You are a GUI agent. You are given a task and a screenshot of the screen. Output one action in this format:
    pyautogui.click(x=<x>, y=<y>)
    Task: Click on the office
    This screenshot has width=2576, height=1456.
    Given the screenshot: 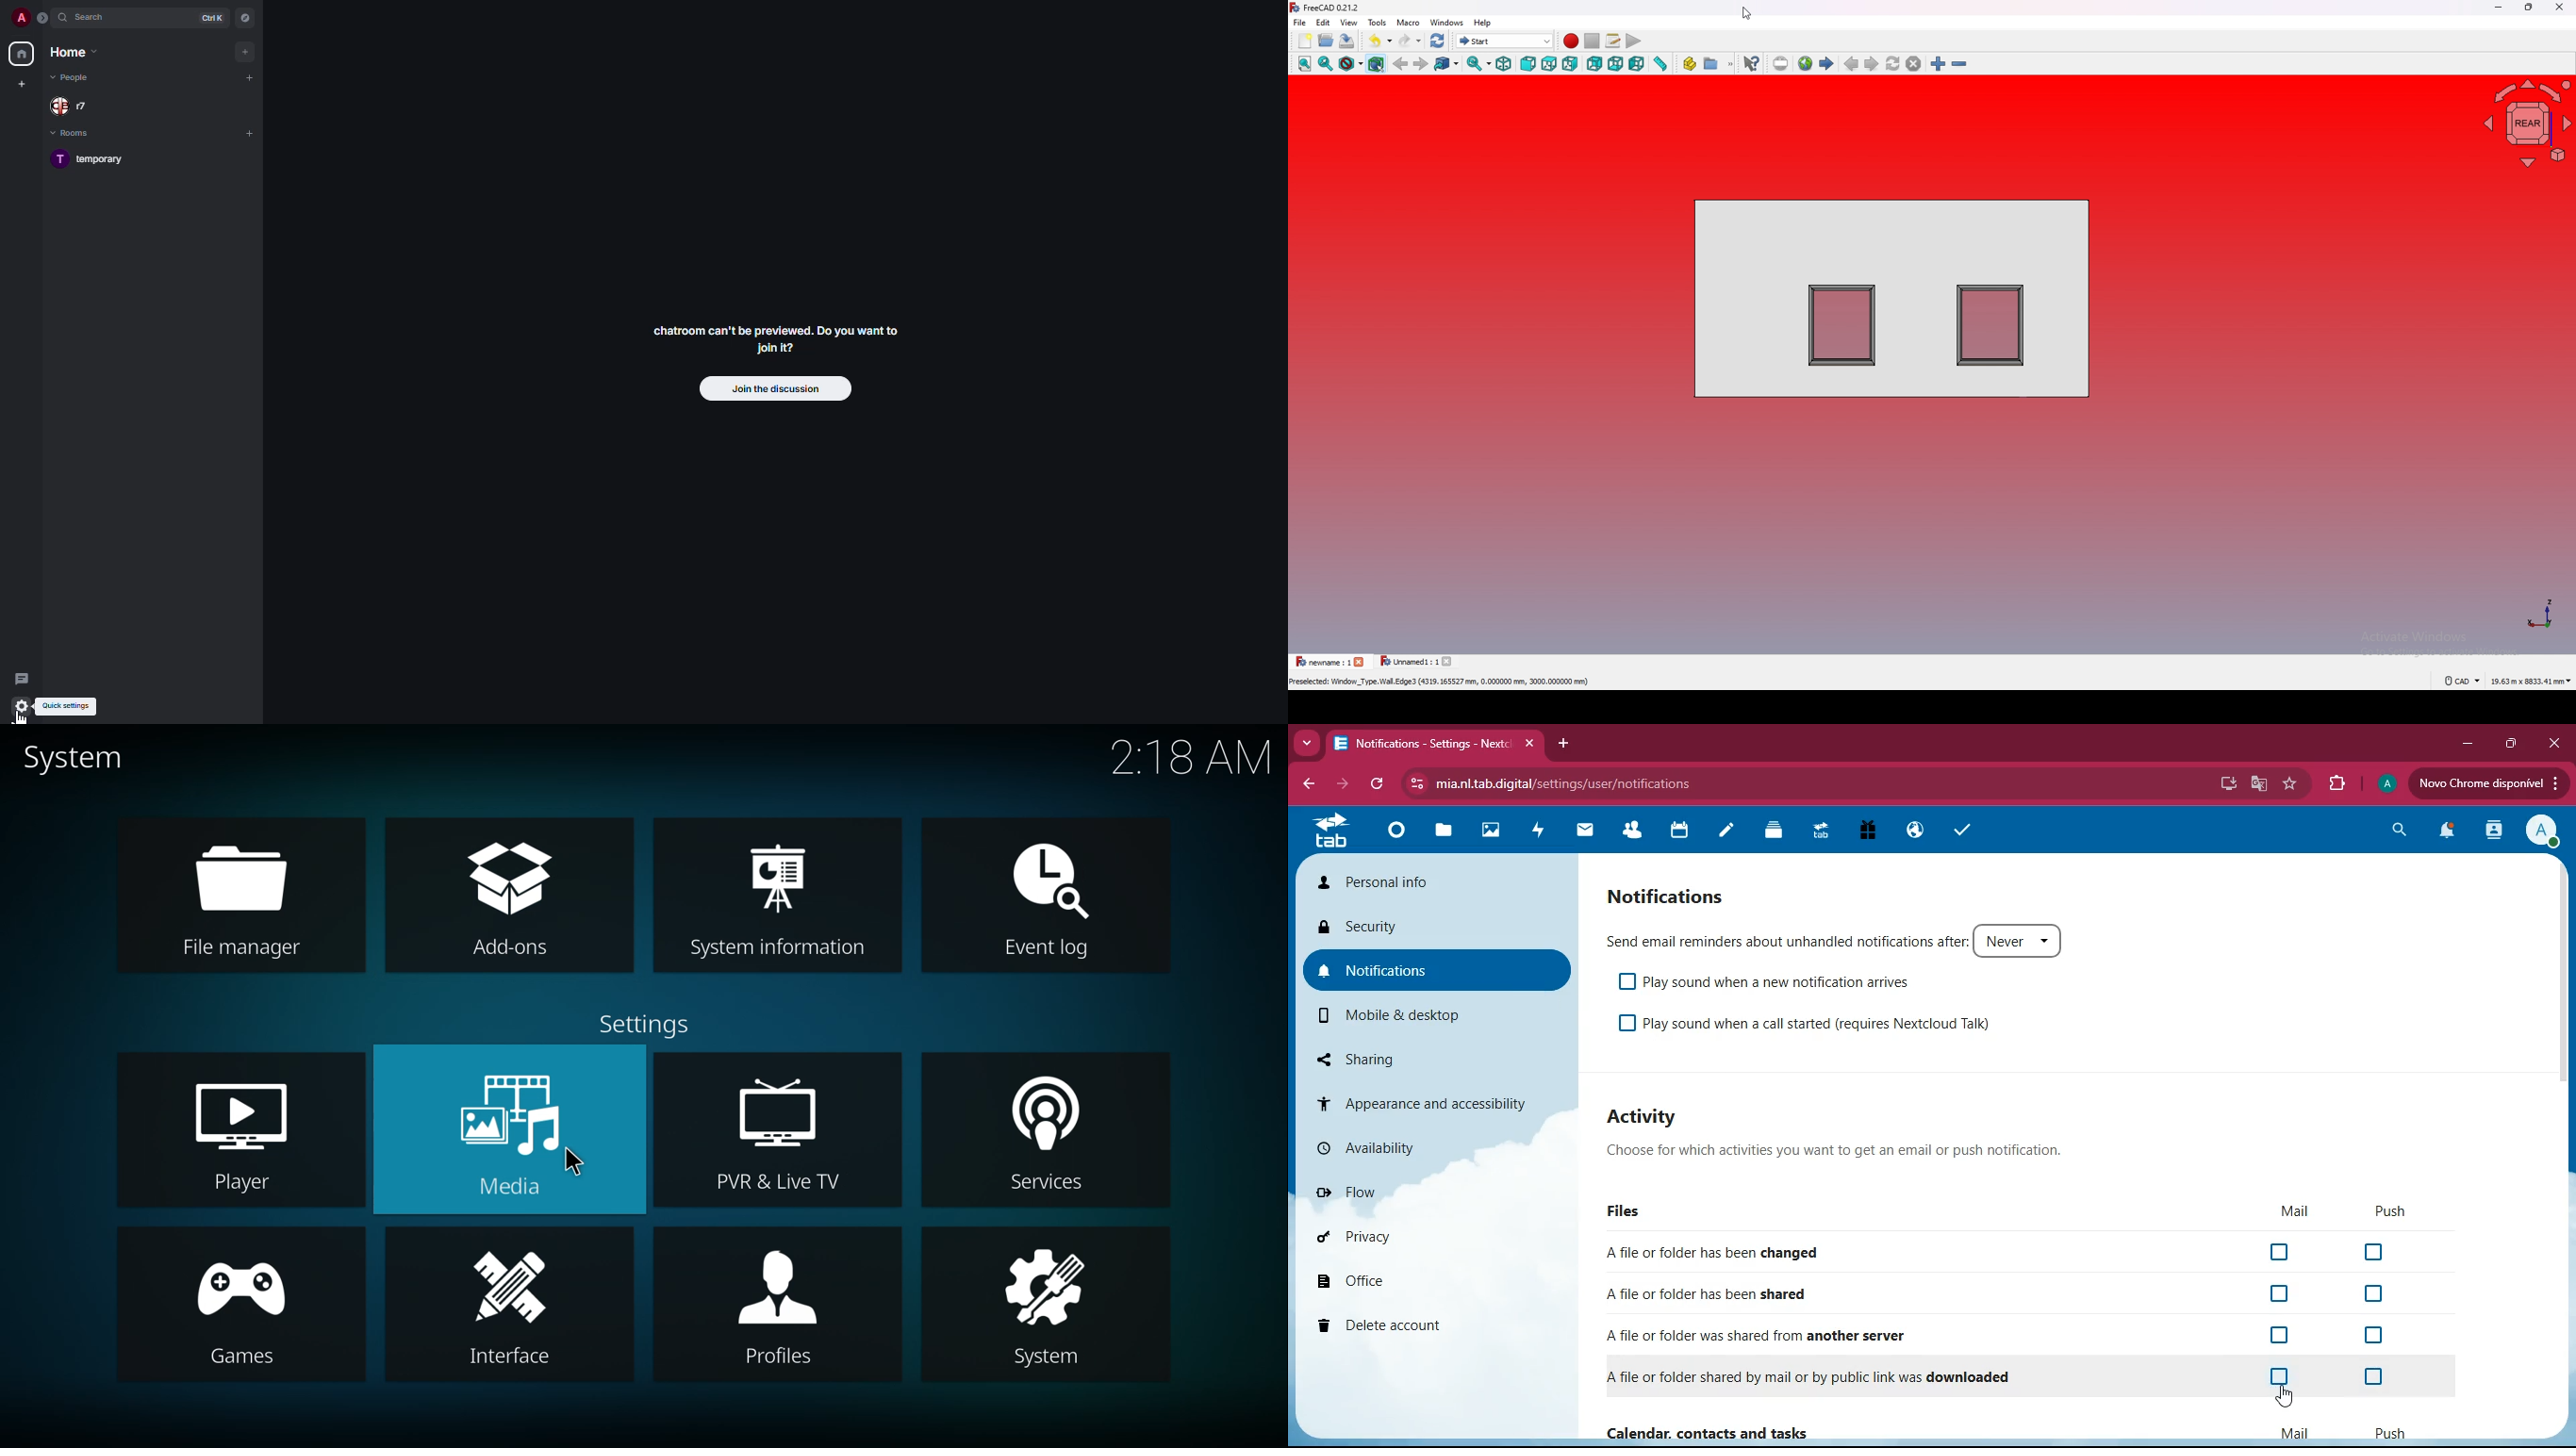 What is the action you would take?
    pyautogui.click(x=1400, y=1275)
    